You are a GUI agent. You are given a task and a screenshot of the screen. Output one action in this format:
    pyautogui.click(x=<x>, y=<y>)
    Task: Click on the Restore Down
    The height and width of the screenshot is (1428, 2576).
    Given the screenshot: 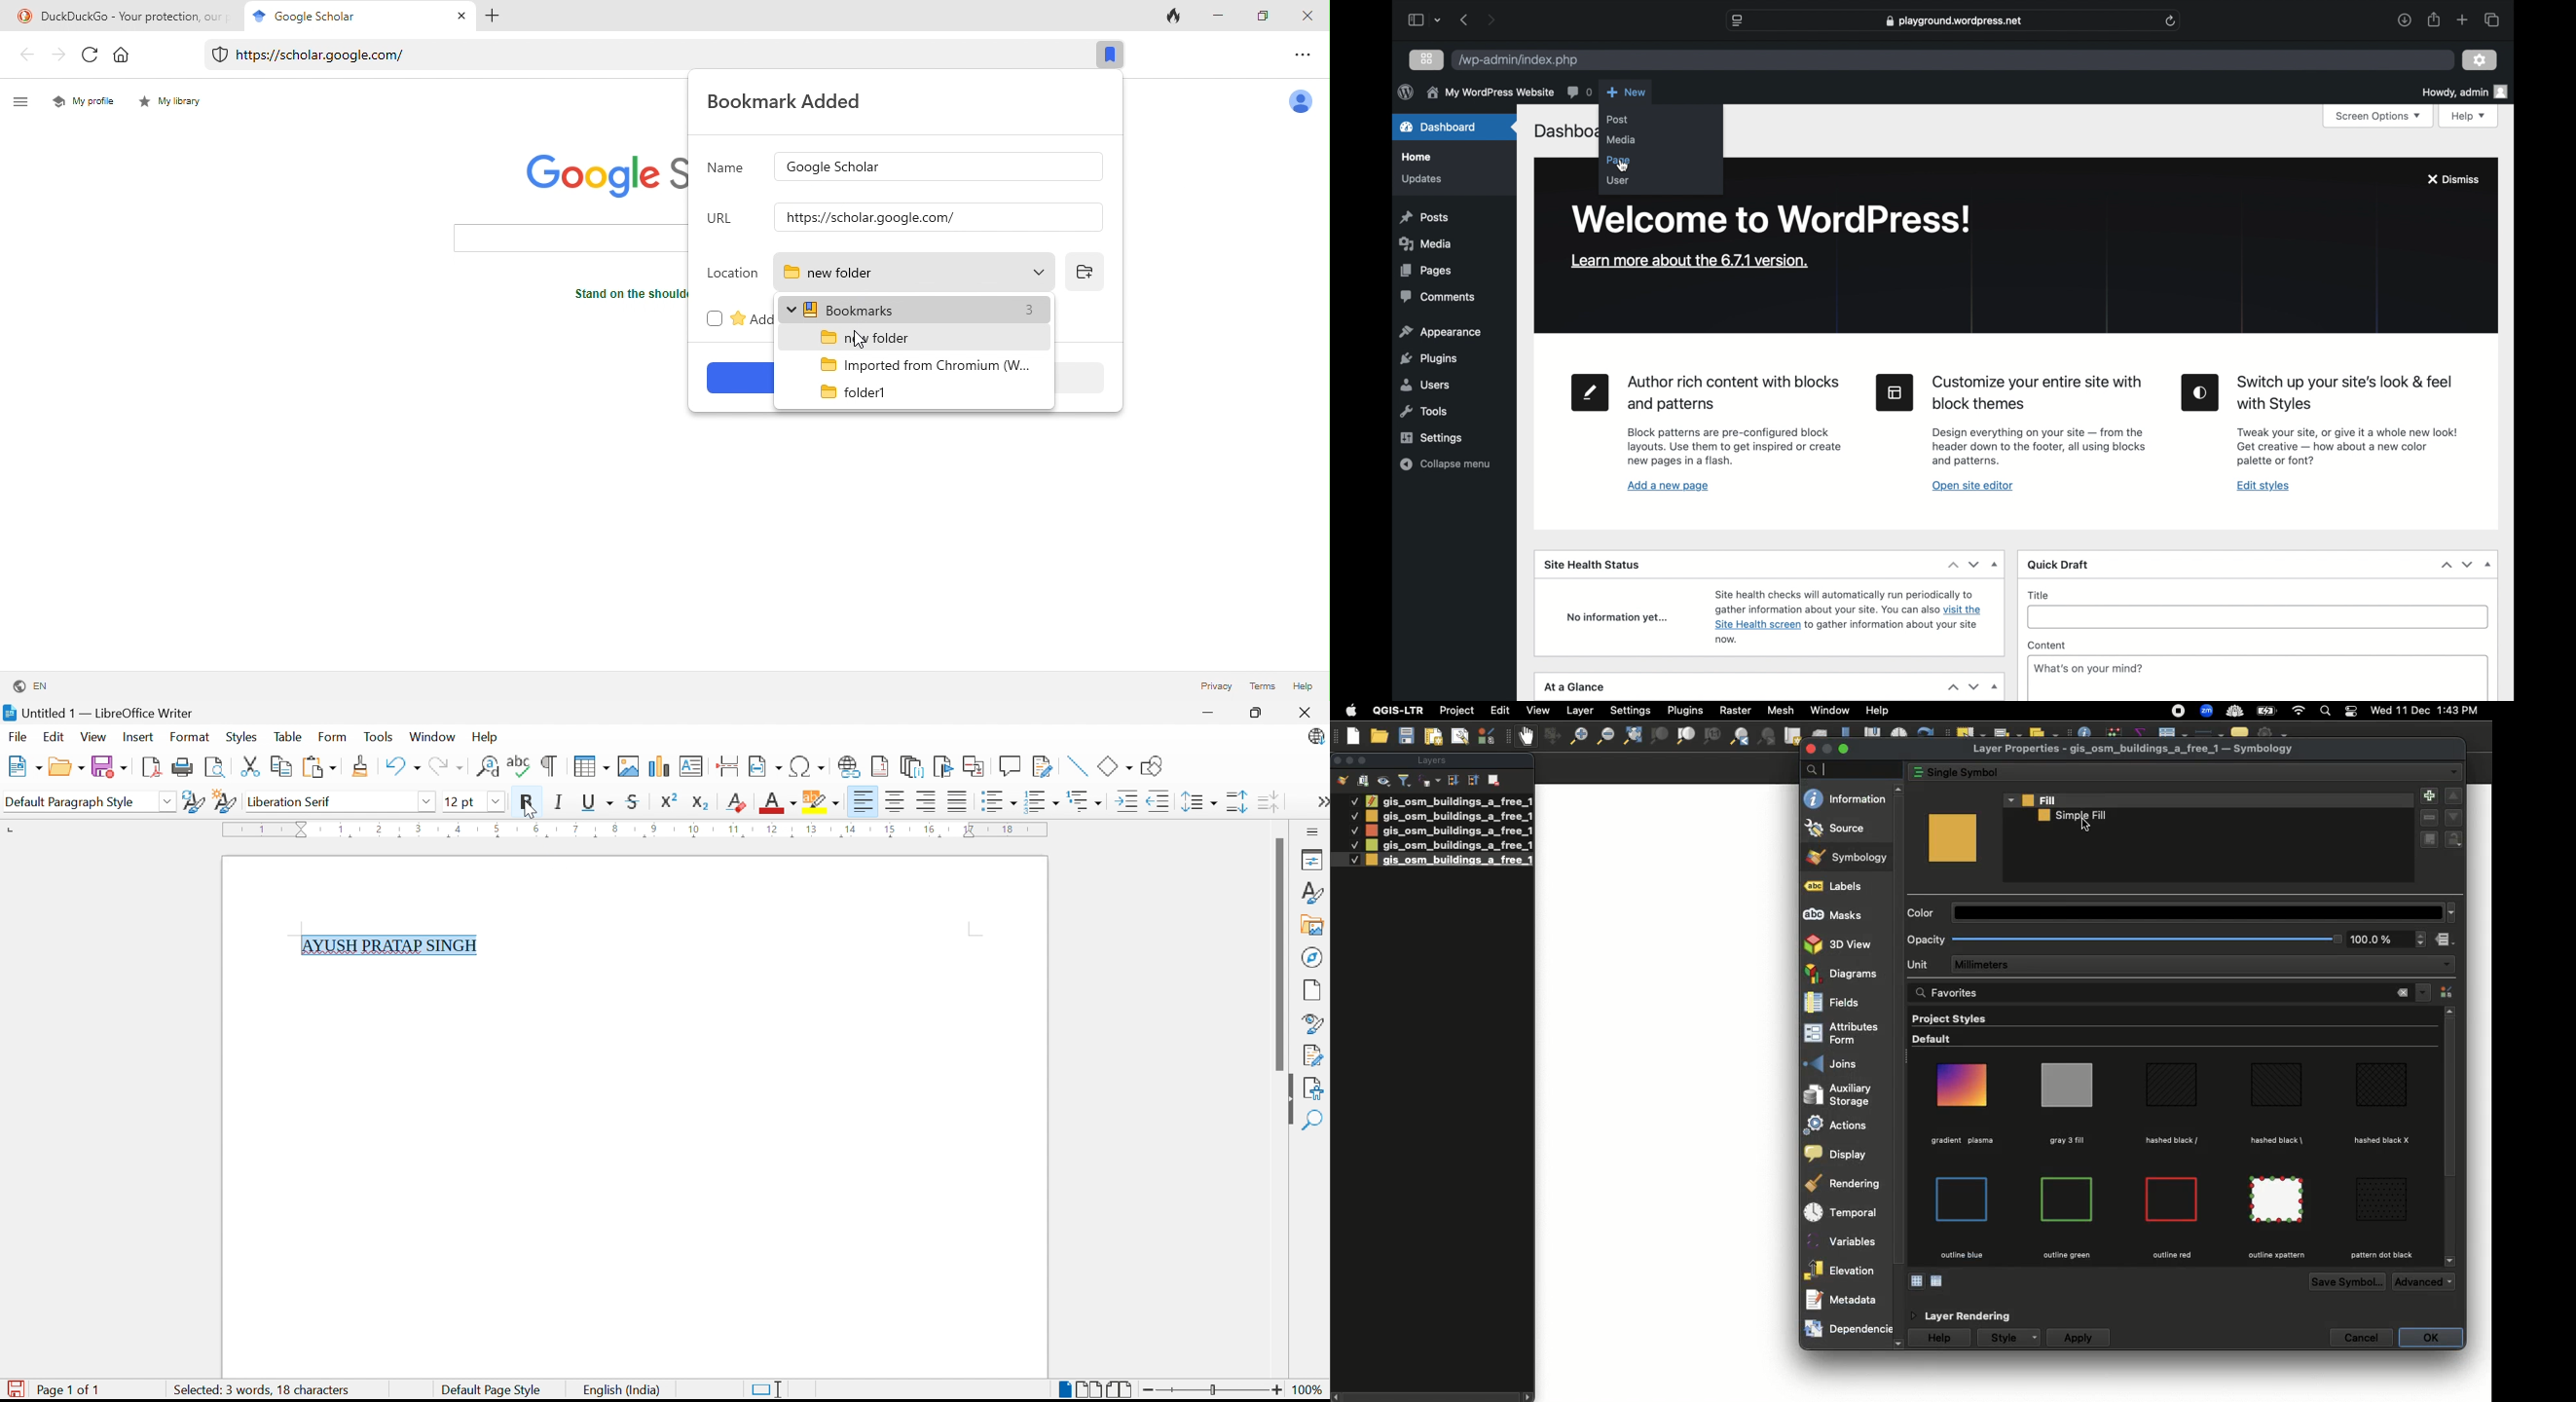 What is the action you would take?
    pyautogui.click(x=1256, y=711)
    